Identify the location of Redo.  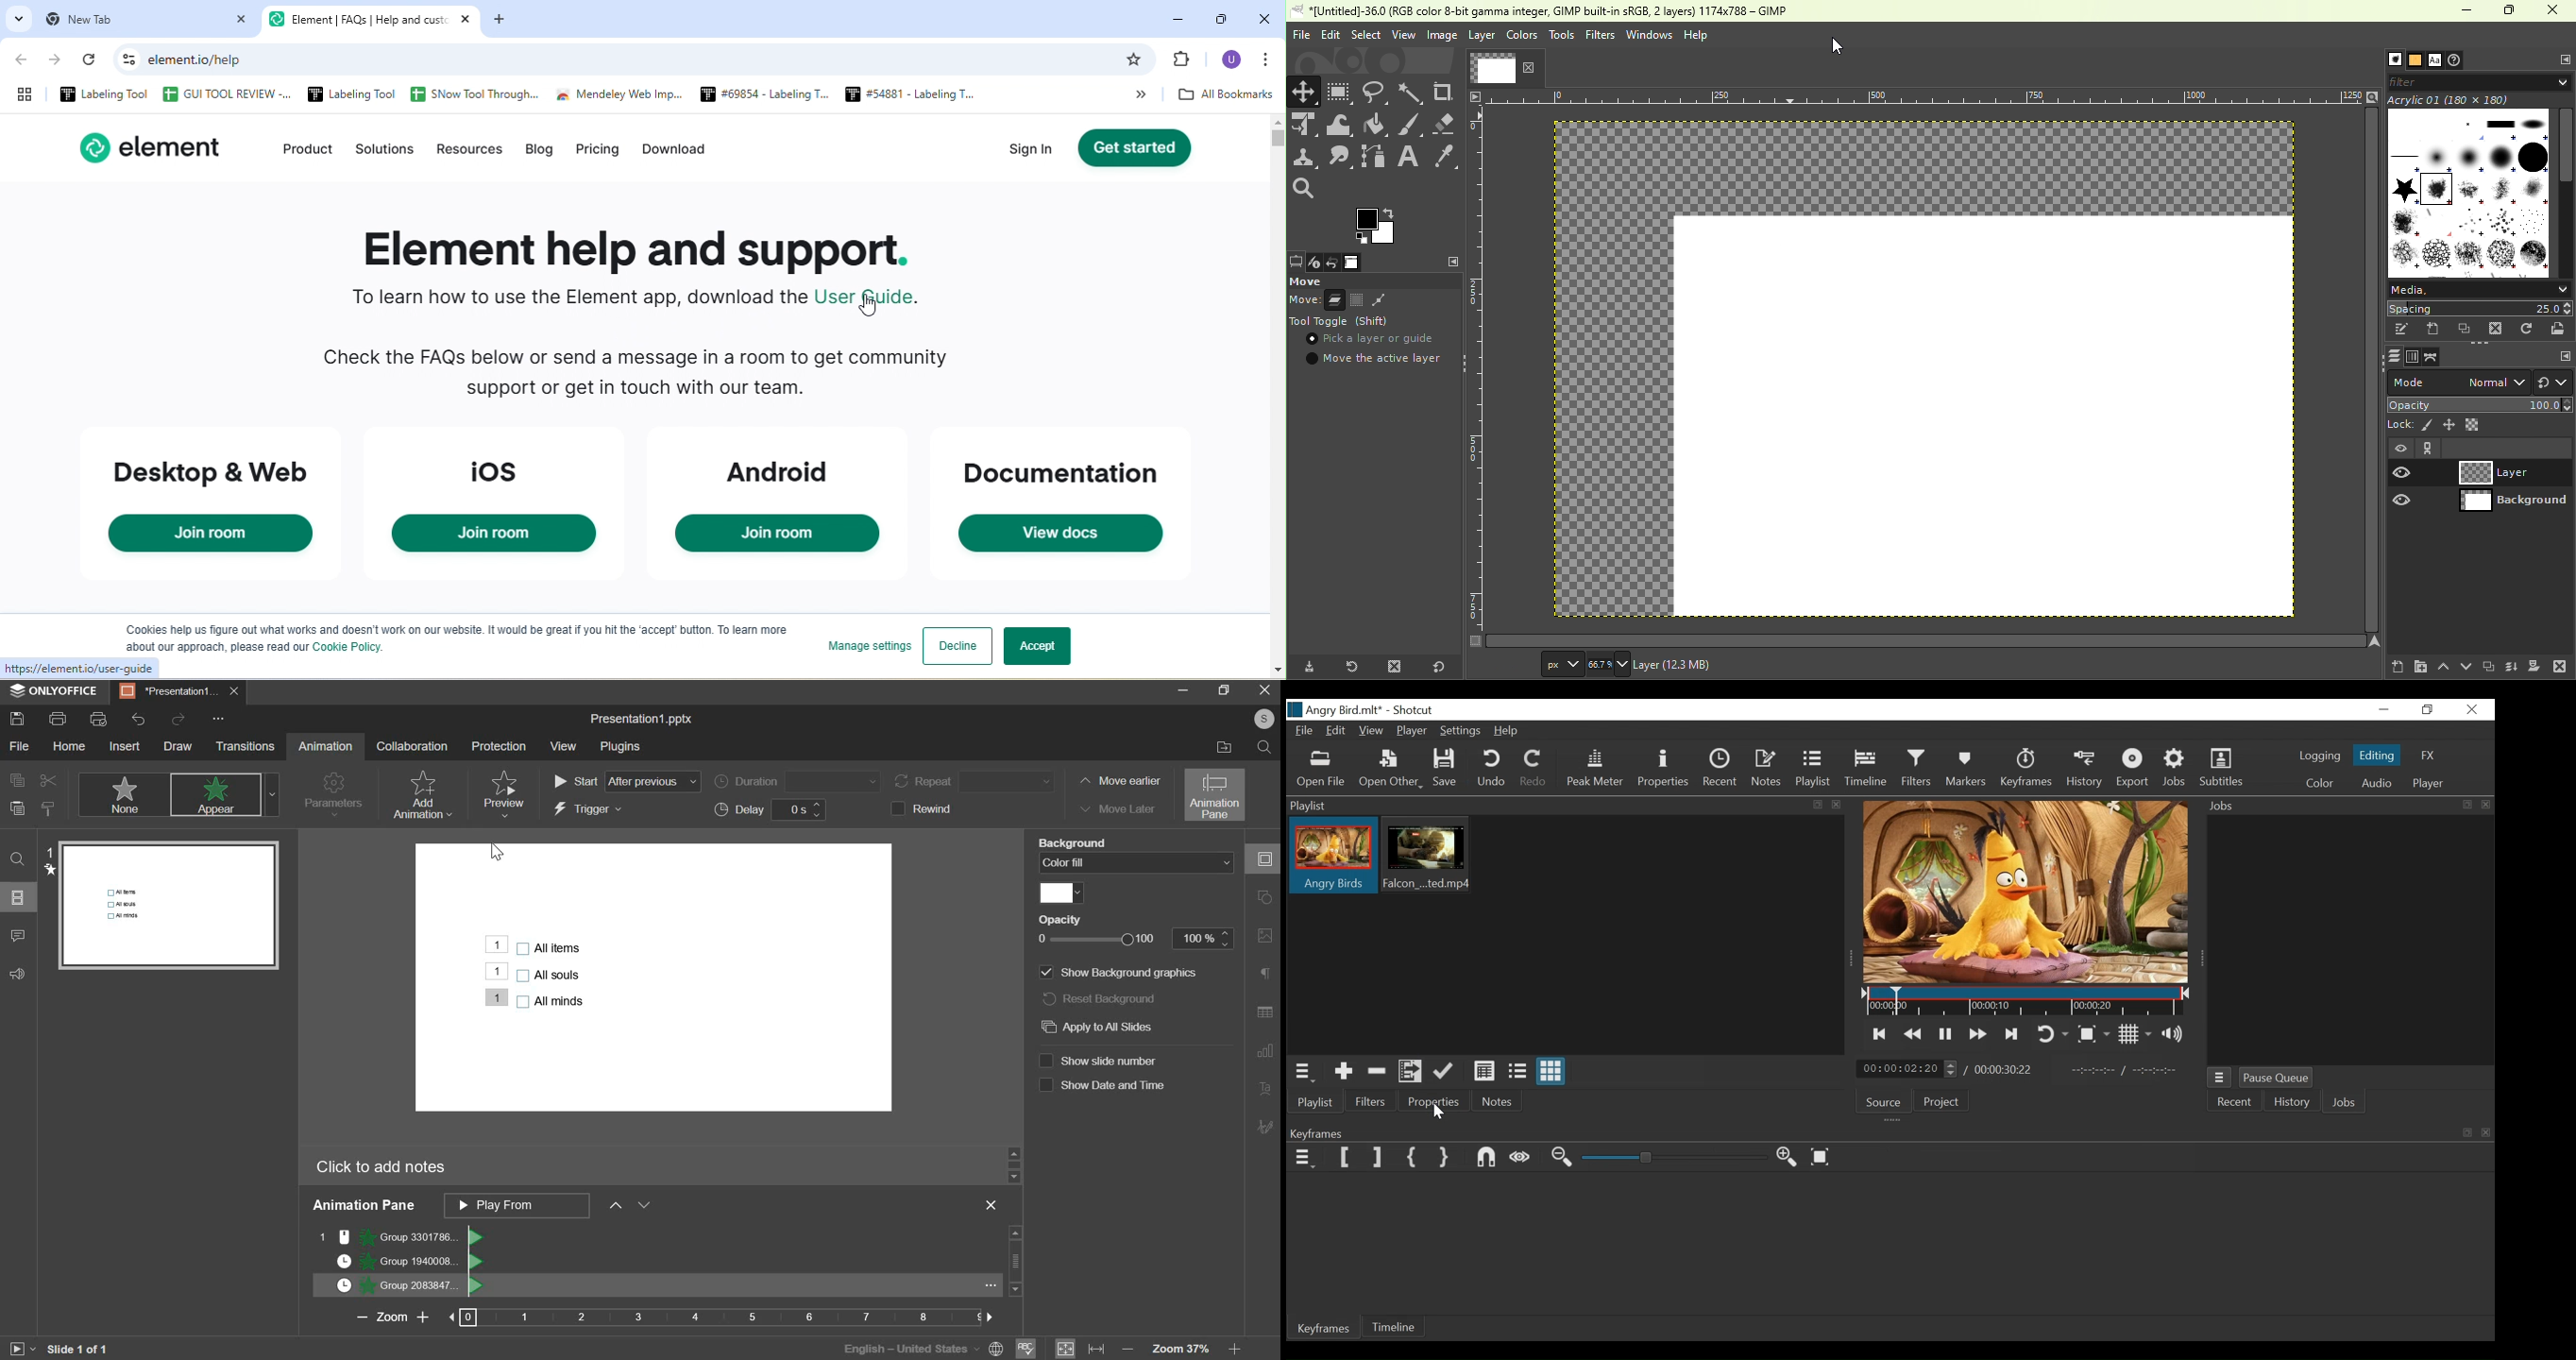
(1534, 771).